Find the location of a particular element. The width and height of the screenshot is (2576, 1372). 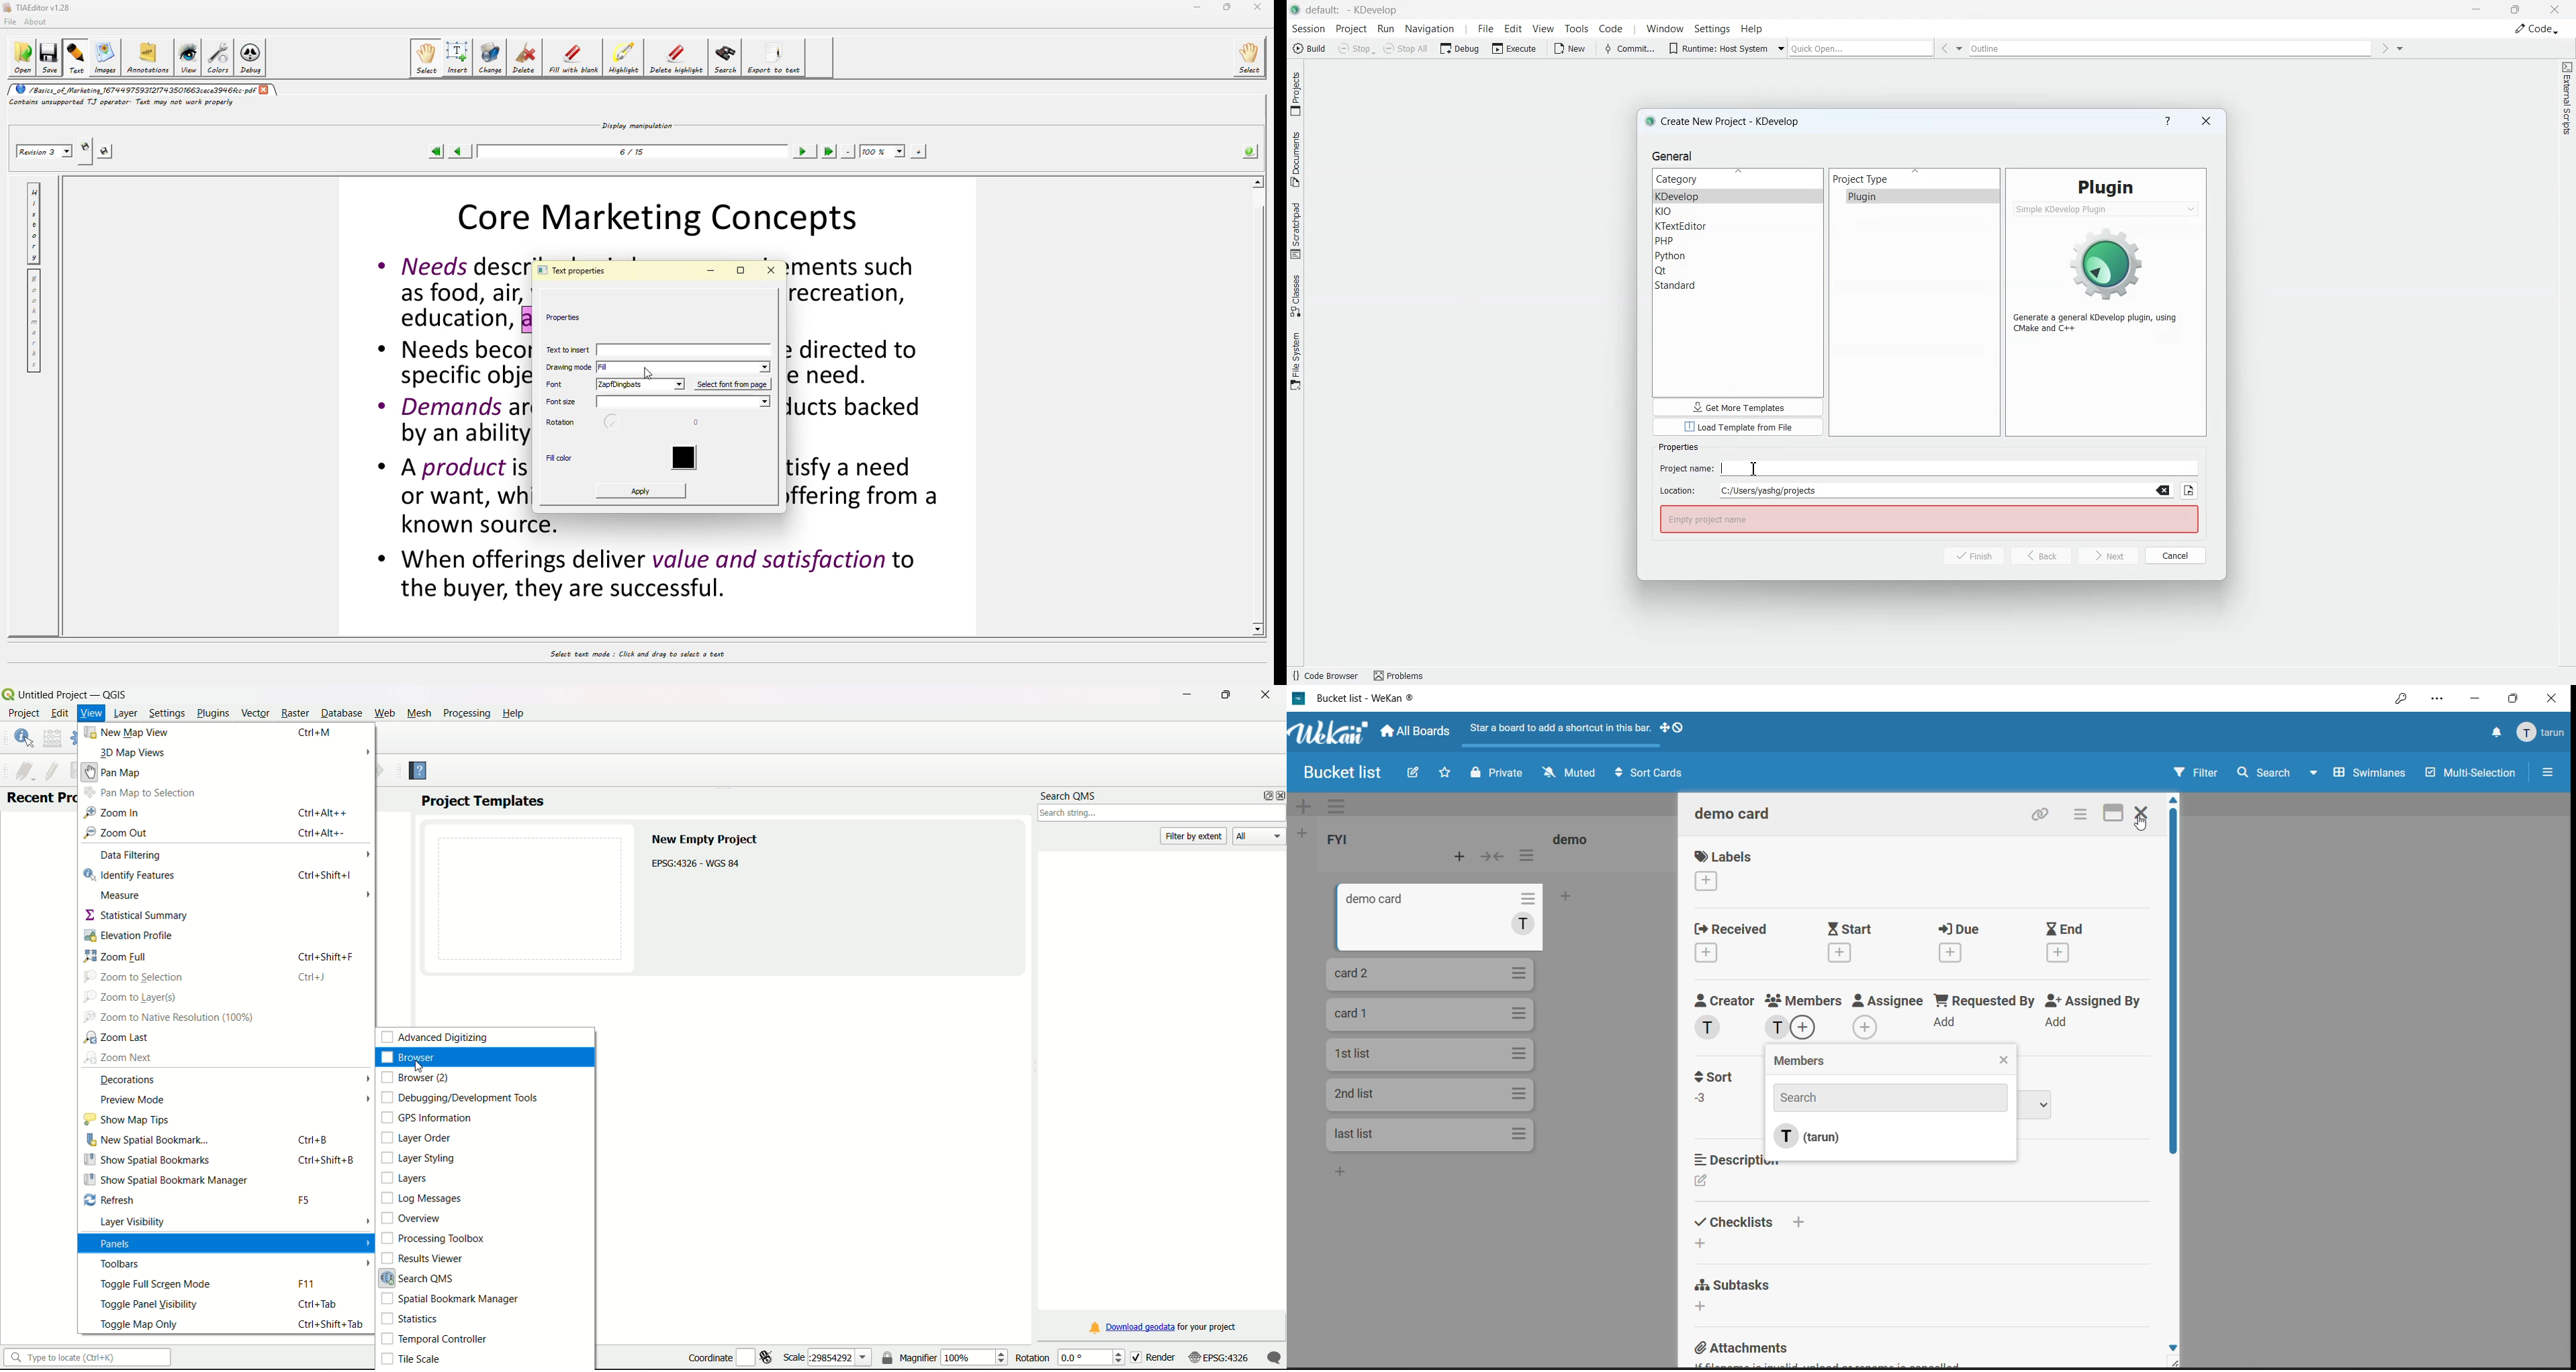

layer visibility is located at coordinates (137, 1223).